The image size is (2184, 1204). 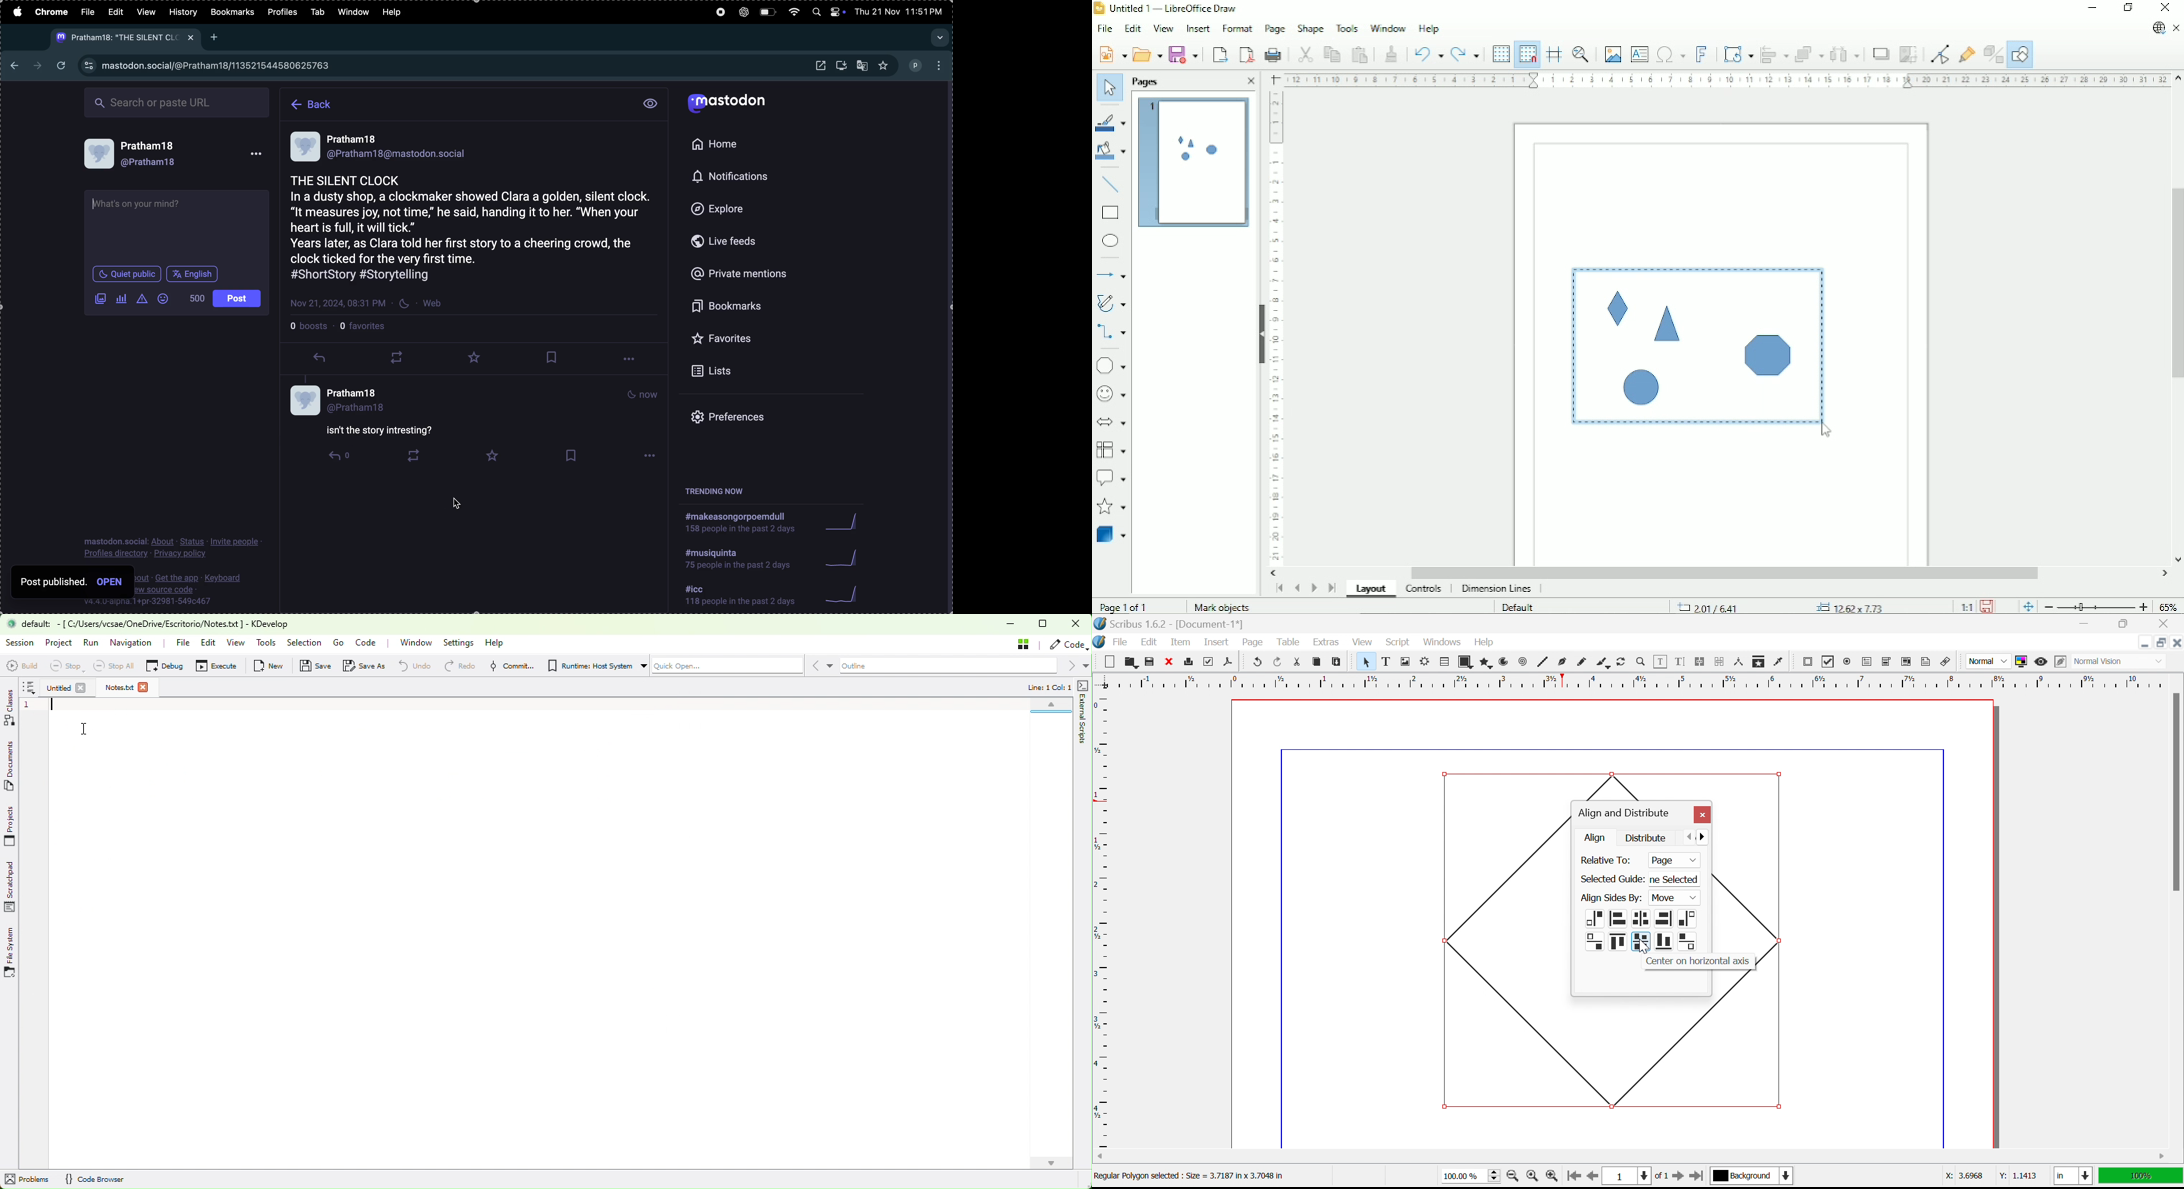 What do you see at coordinates (1217, 641) in the screenshot?
I see `Insert` at bounding box center [1217, 641].